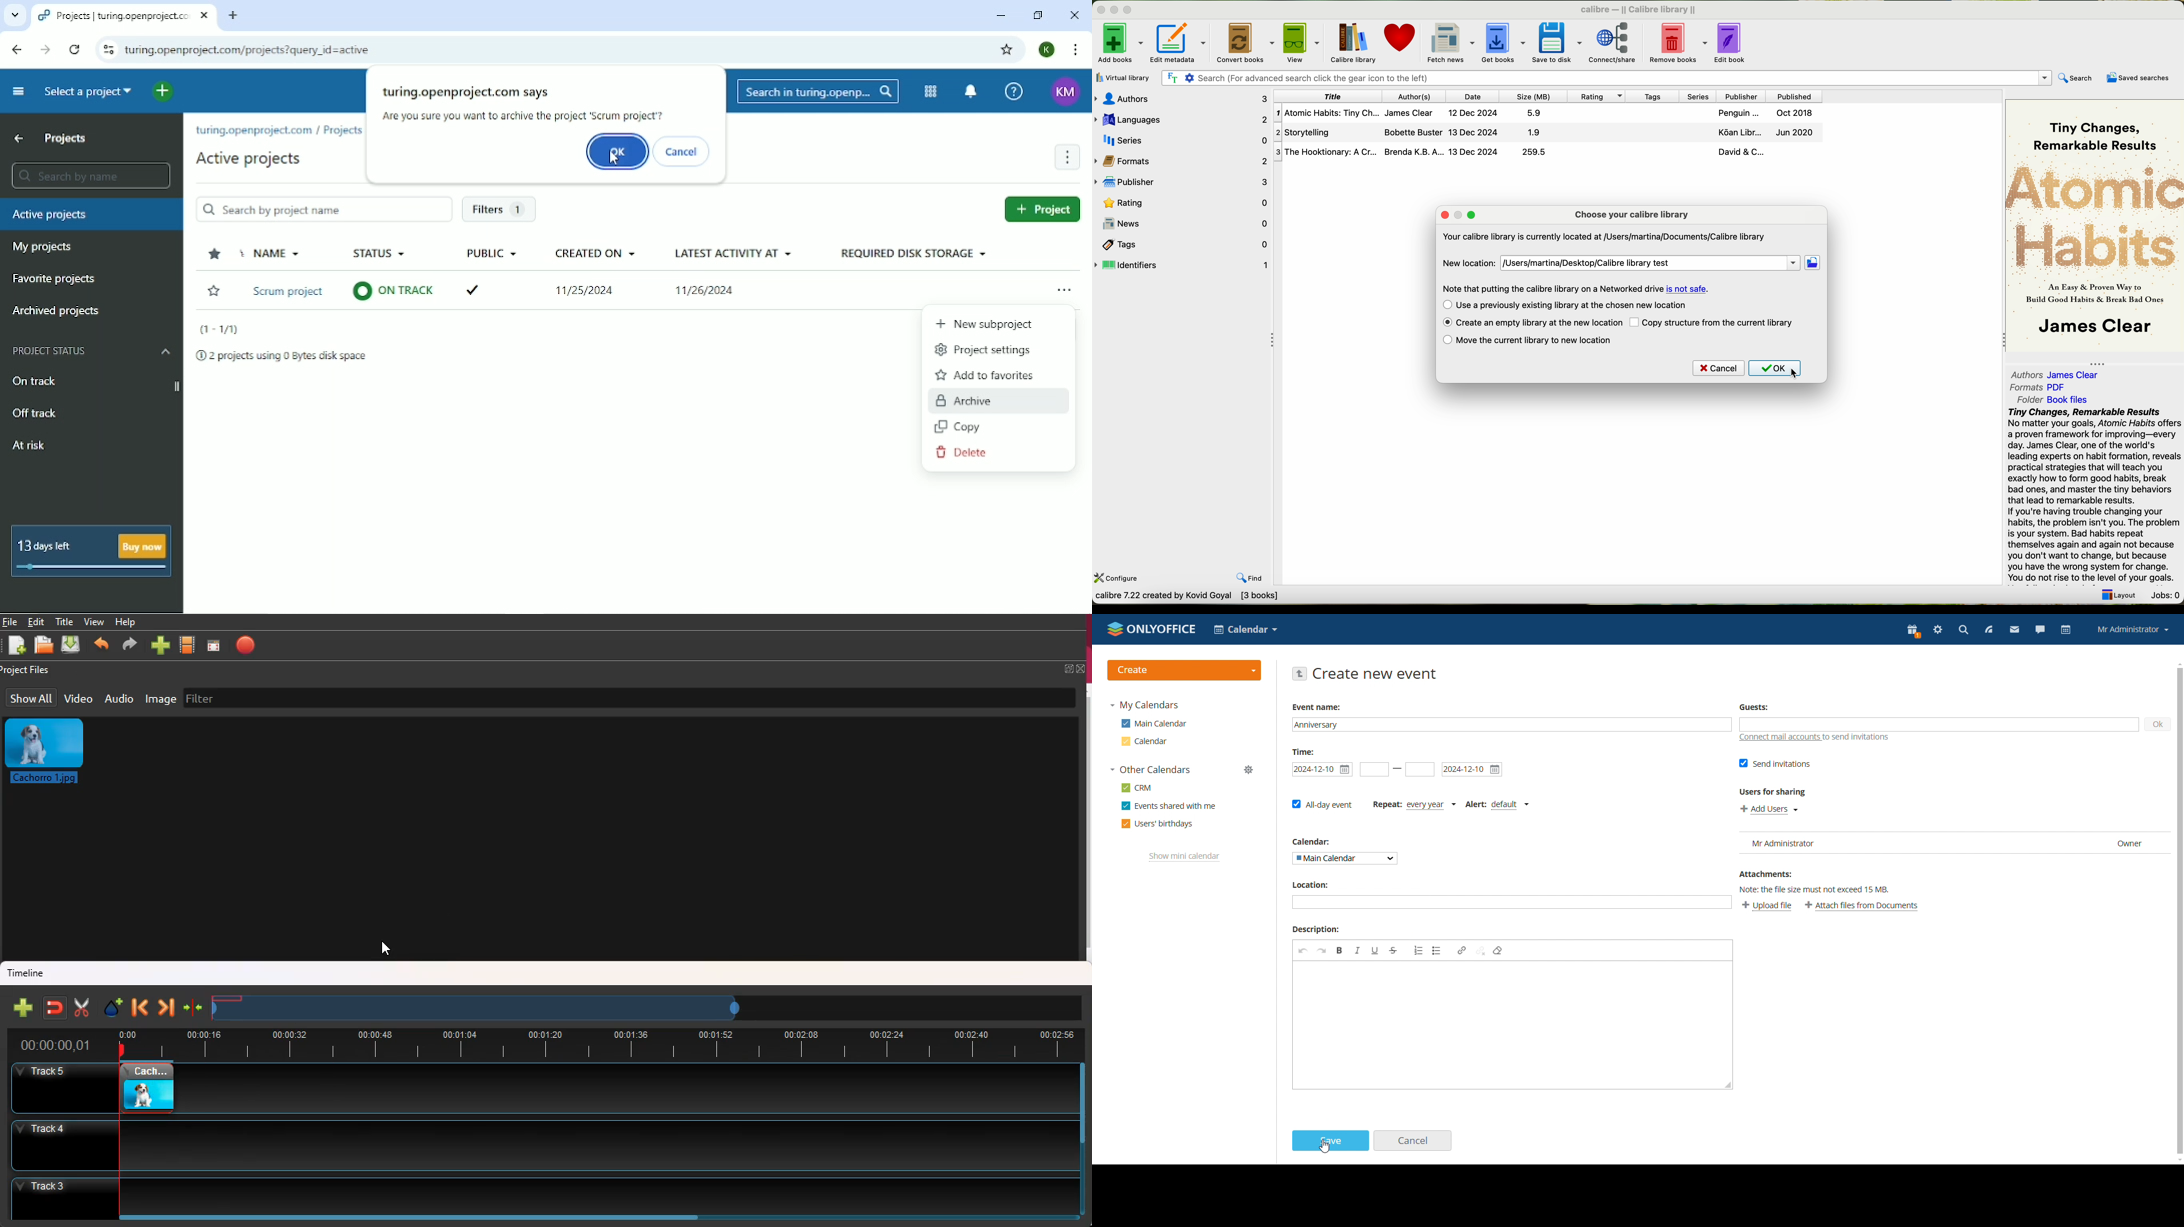 Image resolution: width=2184 pixels, height=1232 pixels. Describe the element at coordinates (42, 248) in the screenshot. I see `My projects` at that location.